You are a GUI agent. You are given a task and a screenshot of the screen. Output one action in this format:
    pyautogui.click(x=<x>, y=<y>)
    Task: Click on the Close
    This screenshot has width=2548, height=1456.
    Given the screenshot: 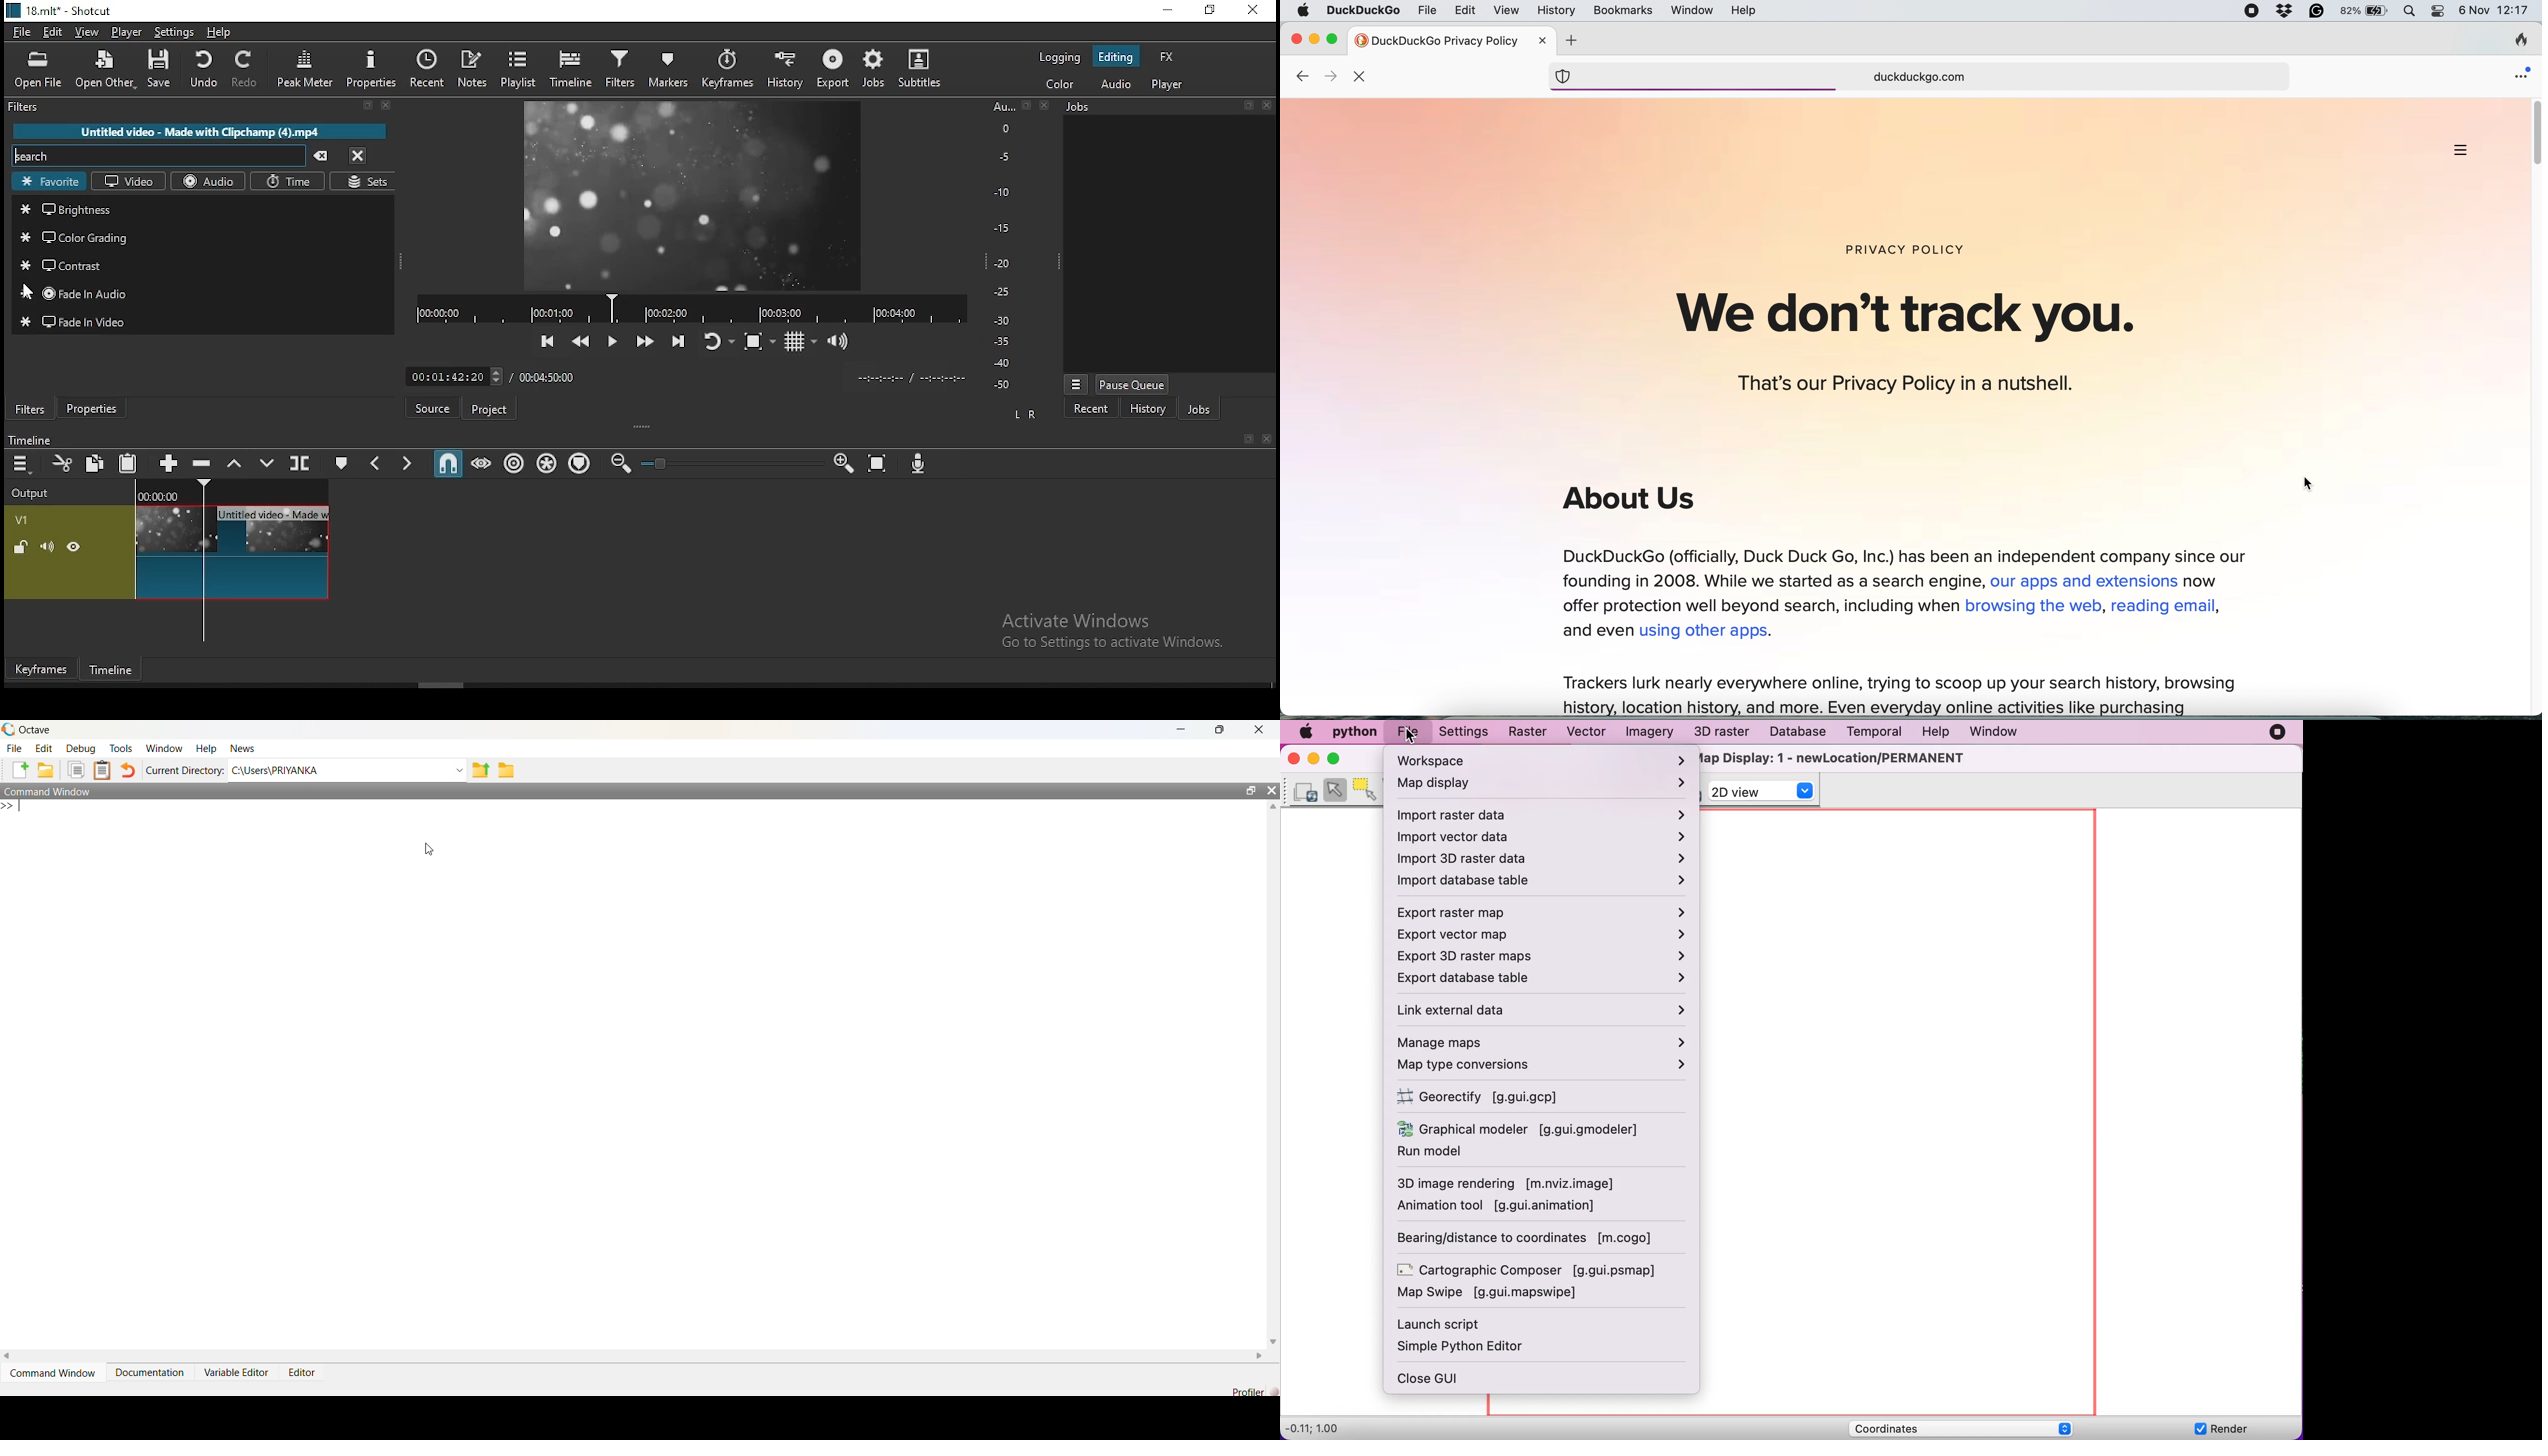 What is the action you would take?
    pyautogui.click(x=1271, y=792)
    